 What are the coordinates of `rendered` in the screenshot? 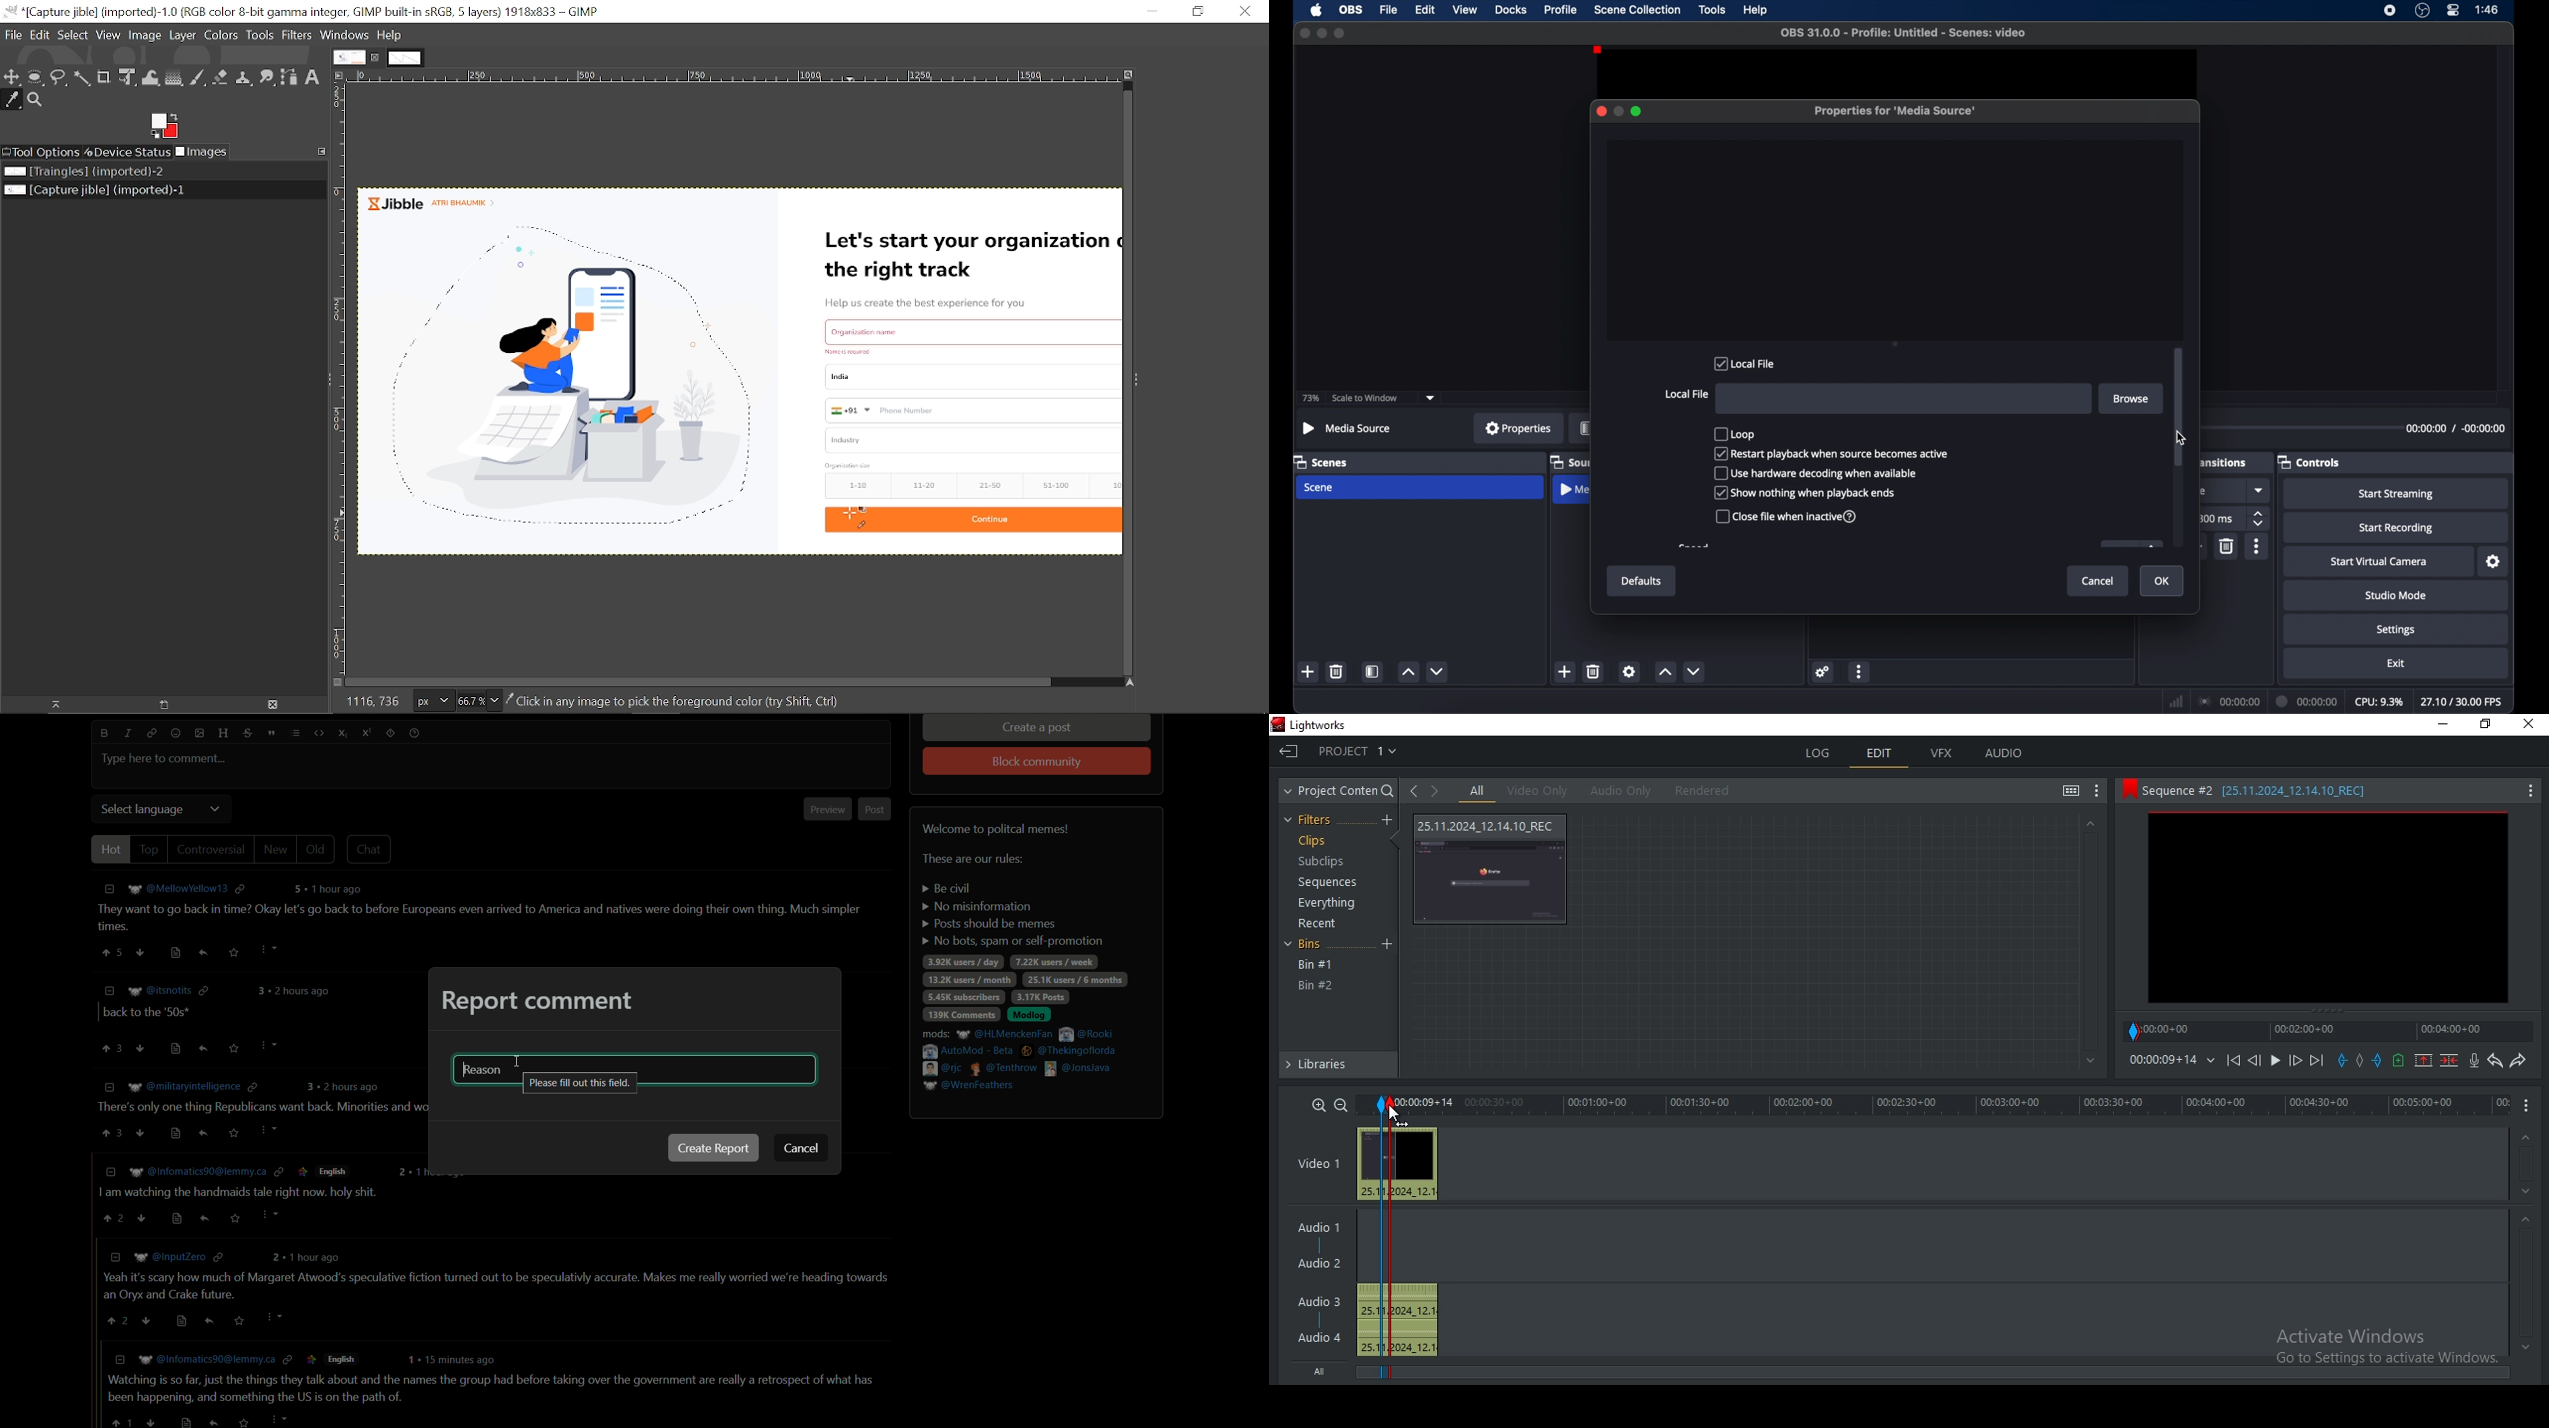 It's located at (1702, 790).